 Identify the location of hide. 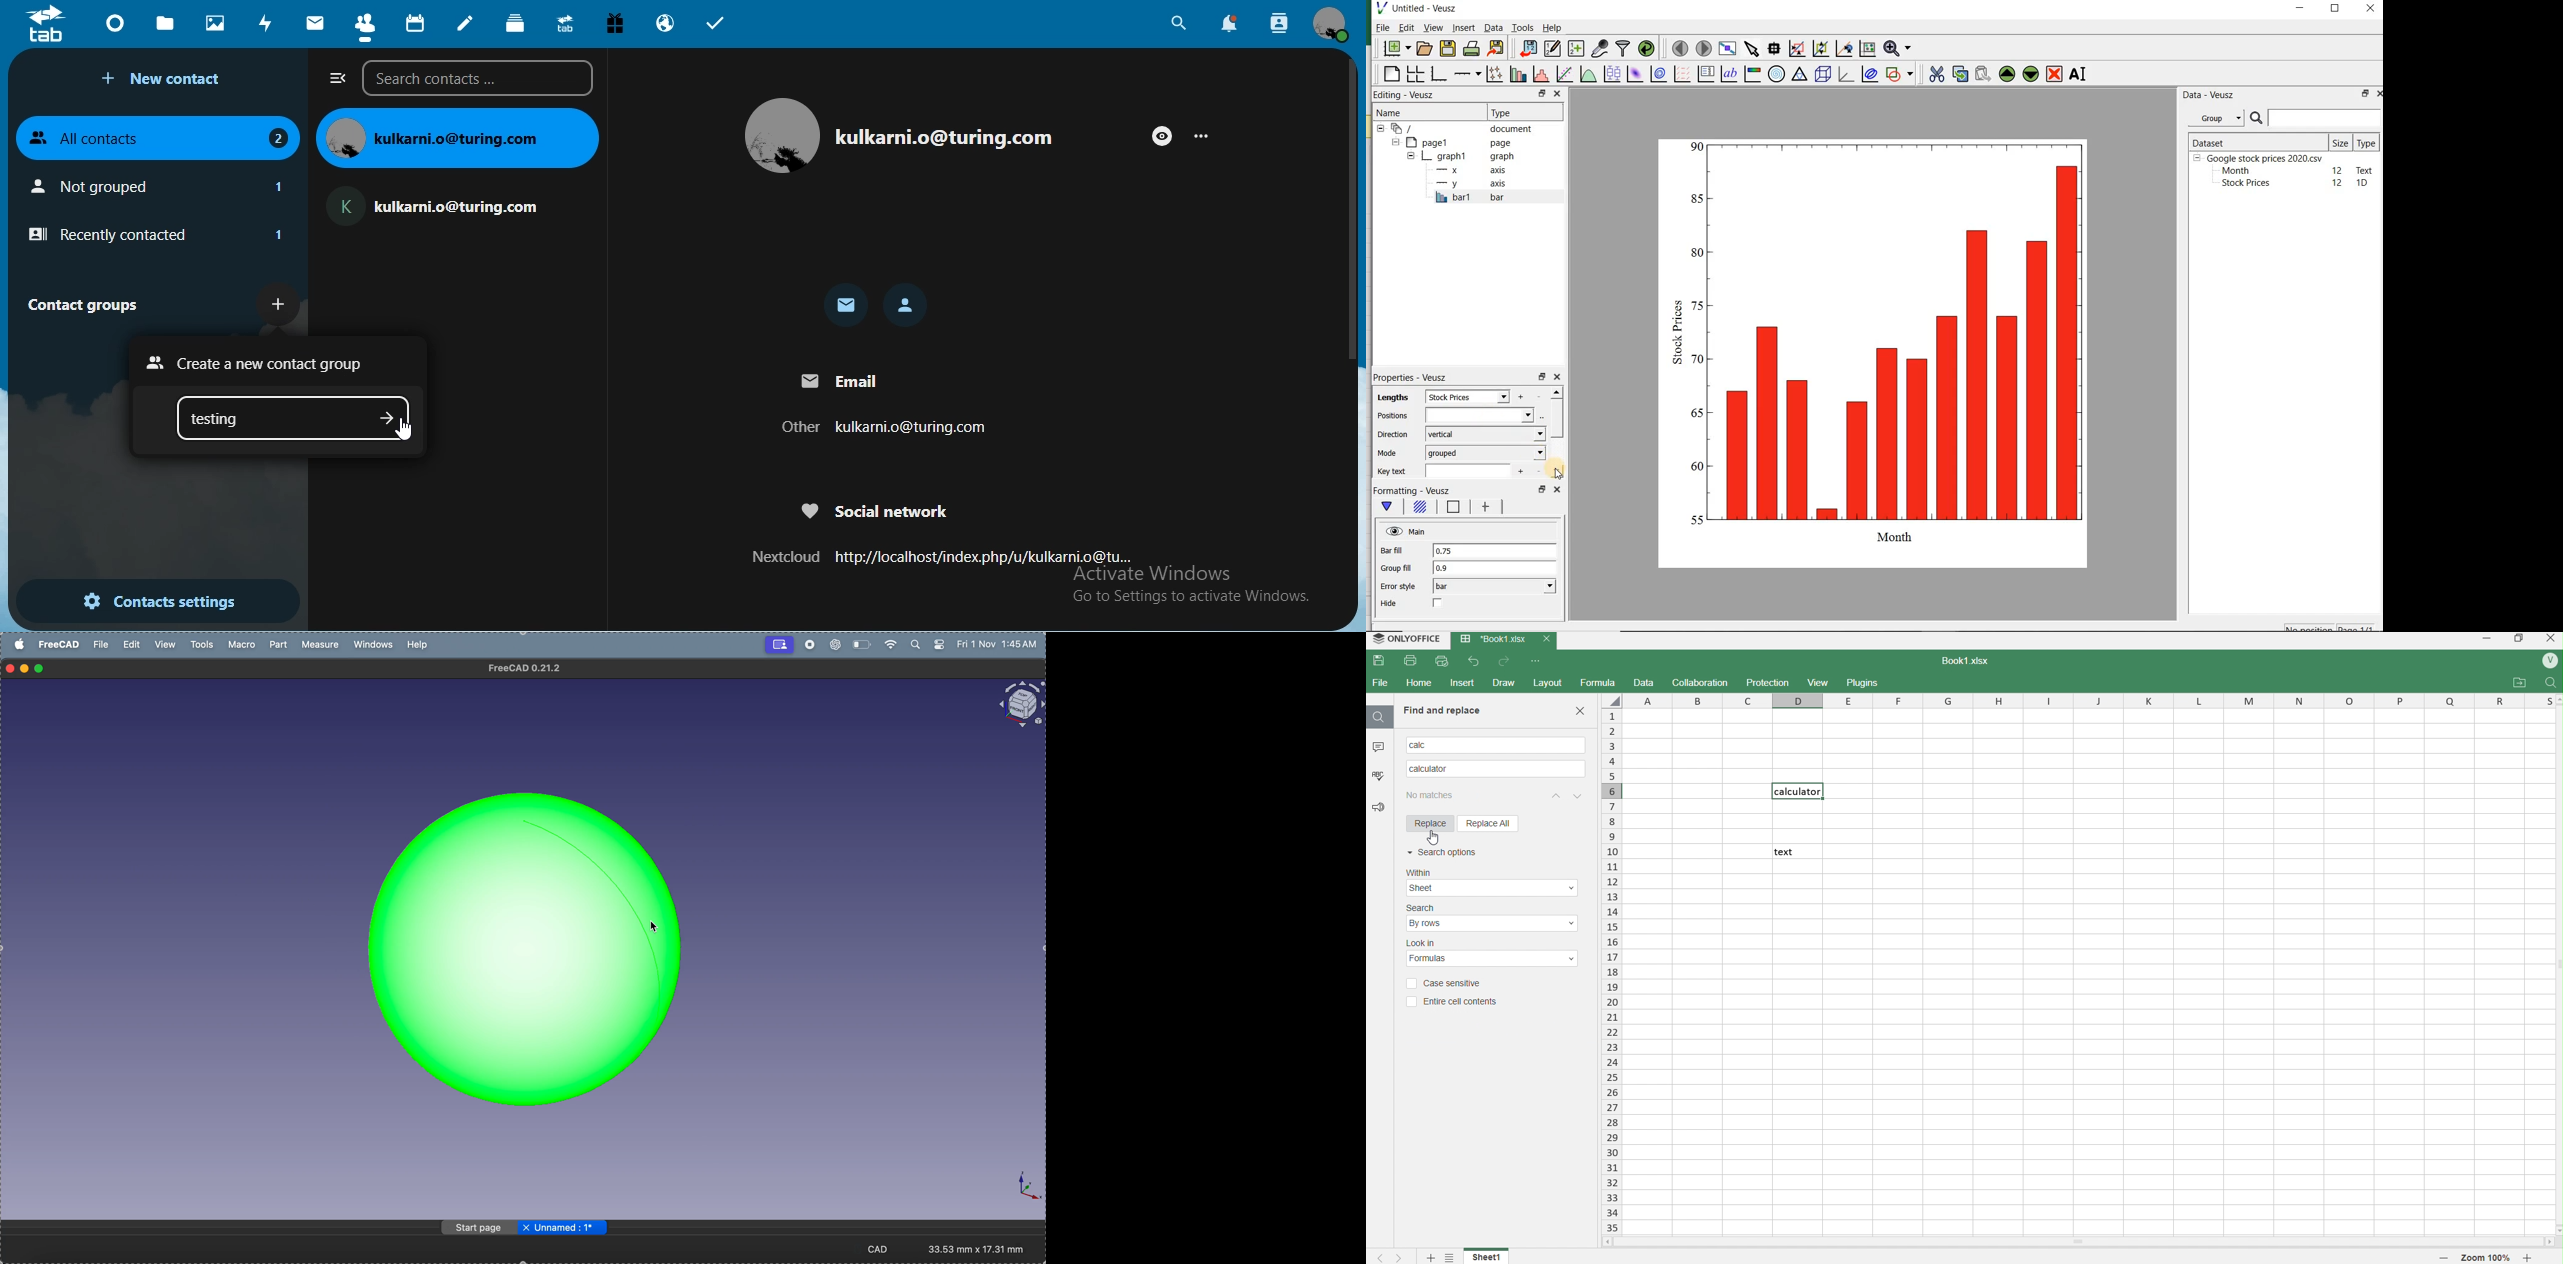
(1162, 136).